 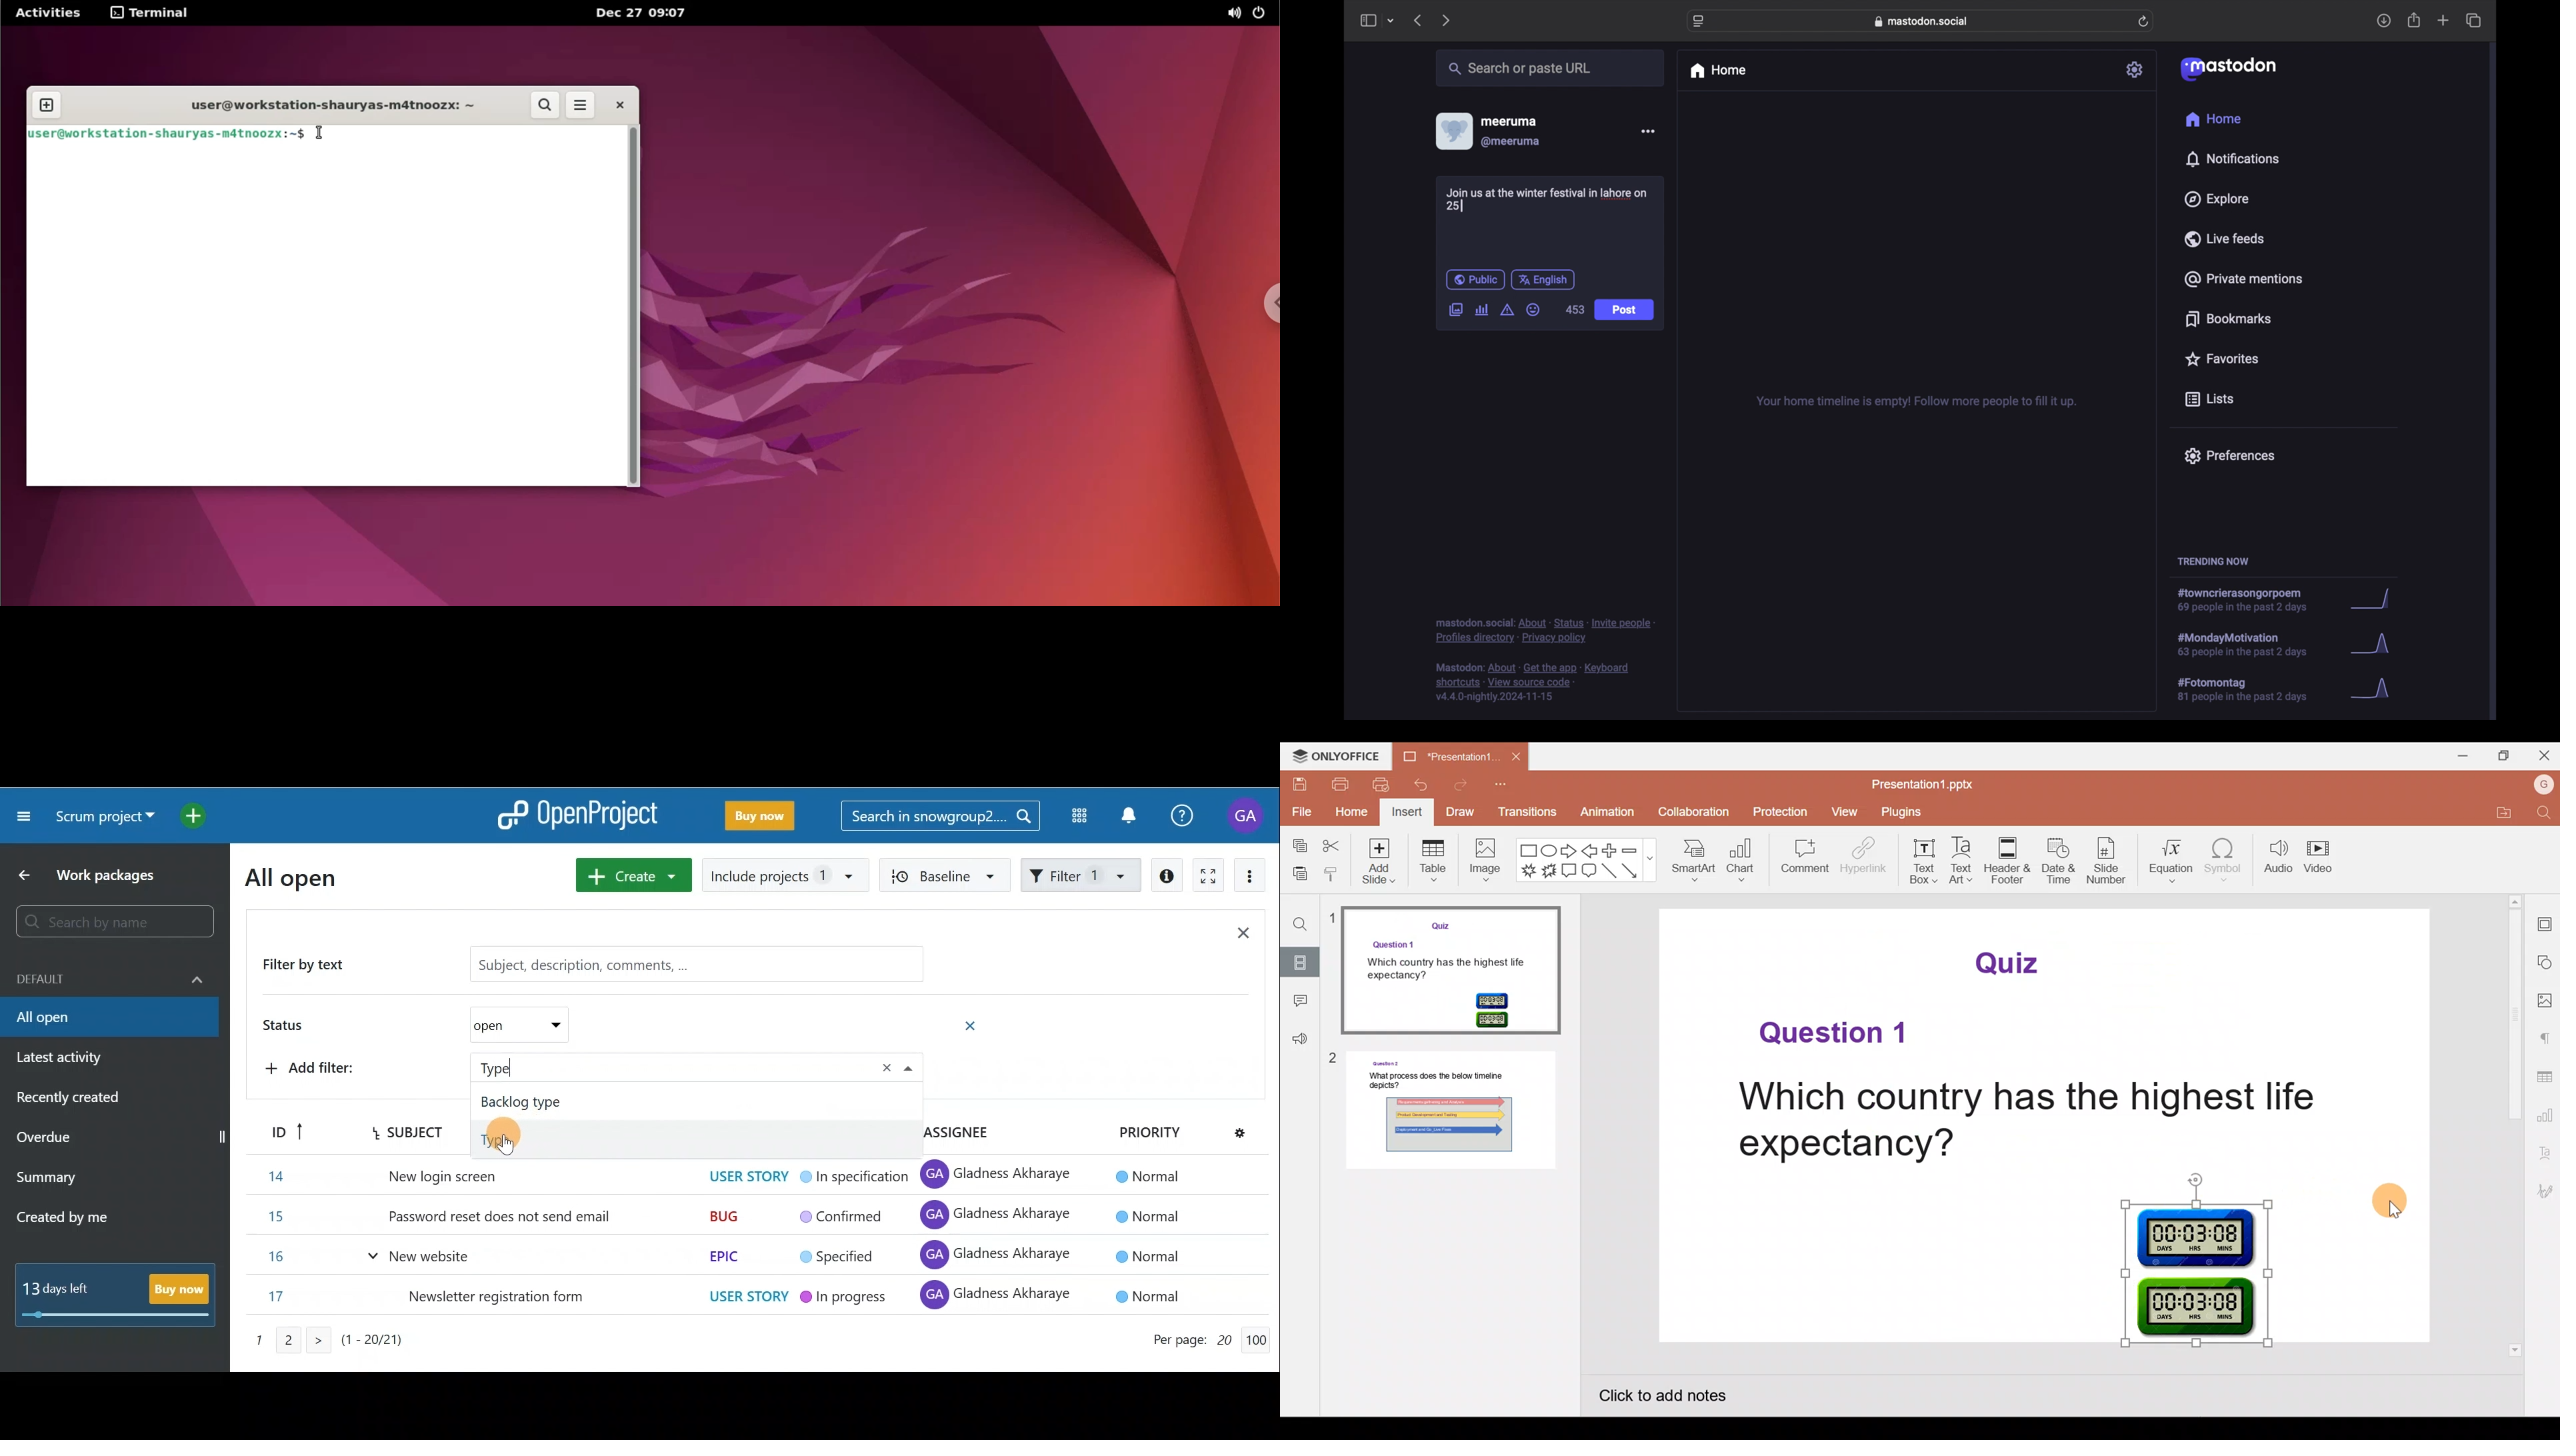 What do you see at coordinates (2515, 1125) in the screenshot?
I see `Scroll bar` at bounding box center [2515, 1125].